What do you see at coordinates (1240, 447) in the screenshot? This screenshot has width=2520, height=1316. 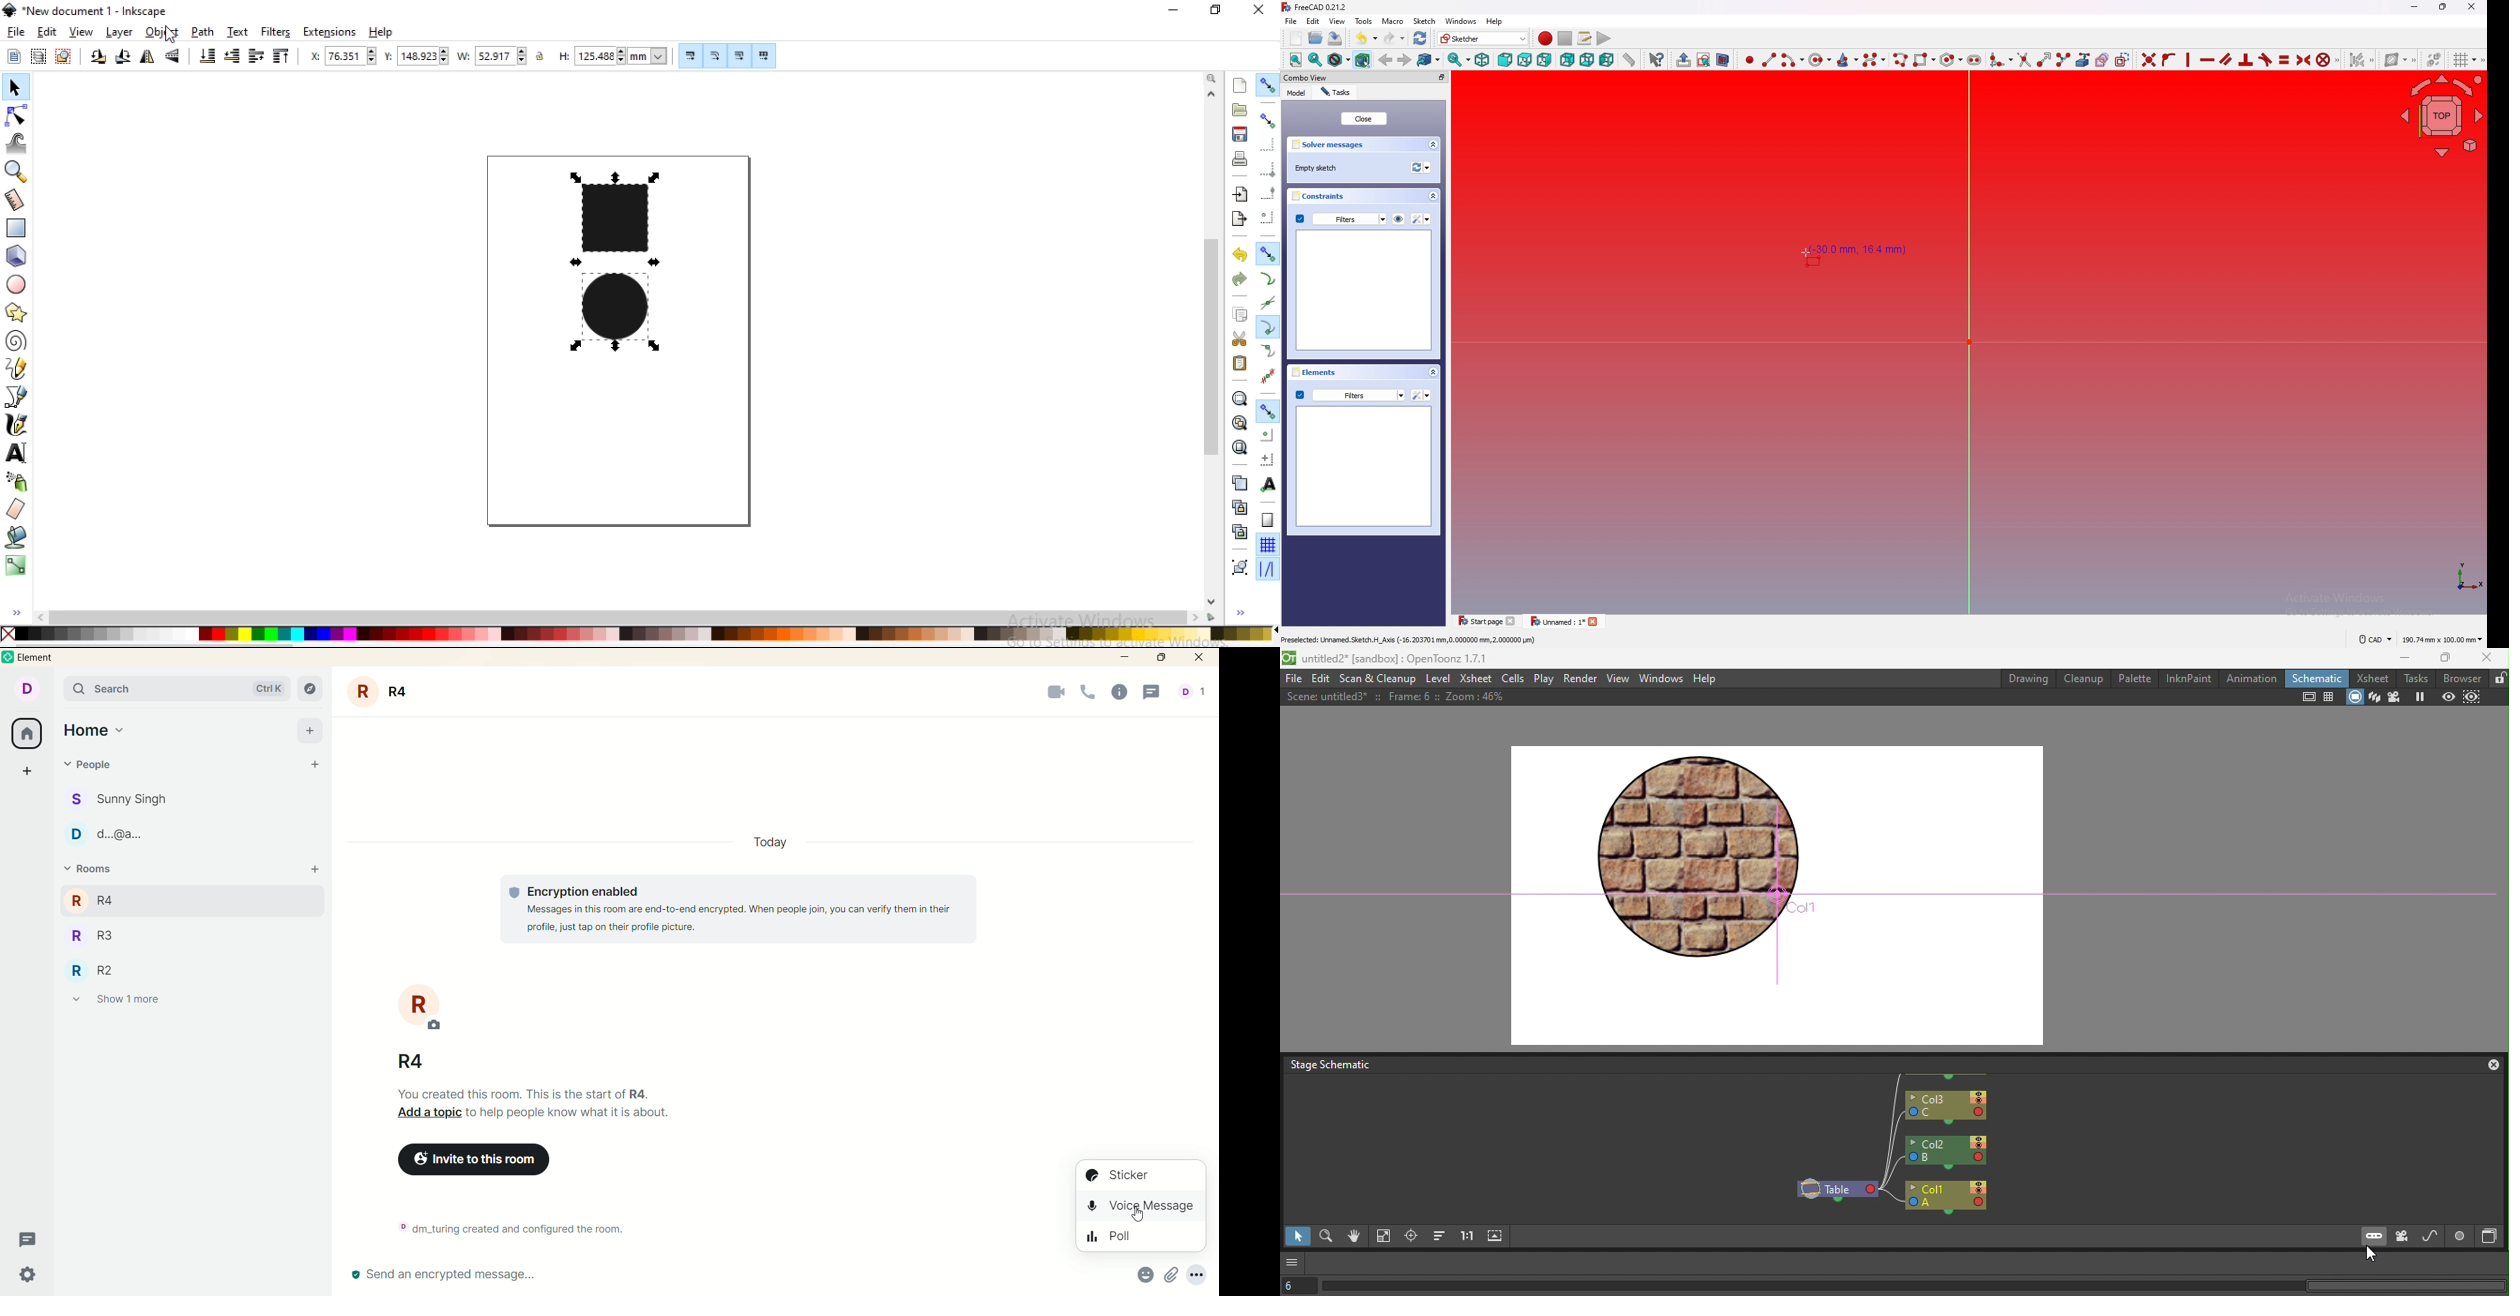 I see `zoom to fit page` at bounding box center [1240, 447].